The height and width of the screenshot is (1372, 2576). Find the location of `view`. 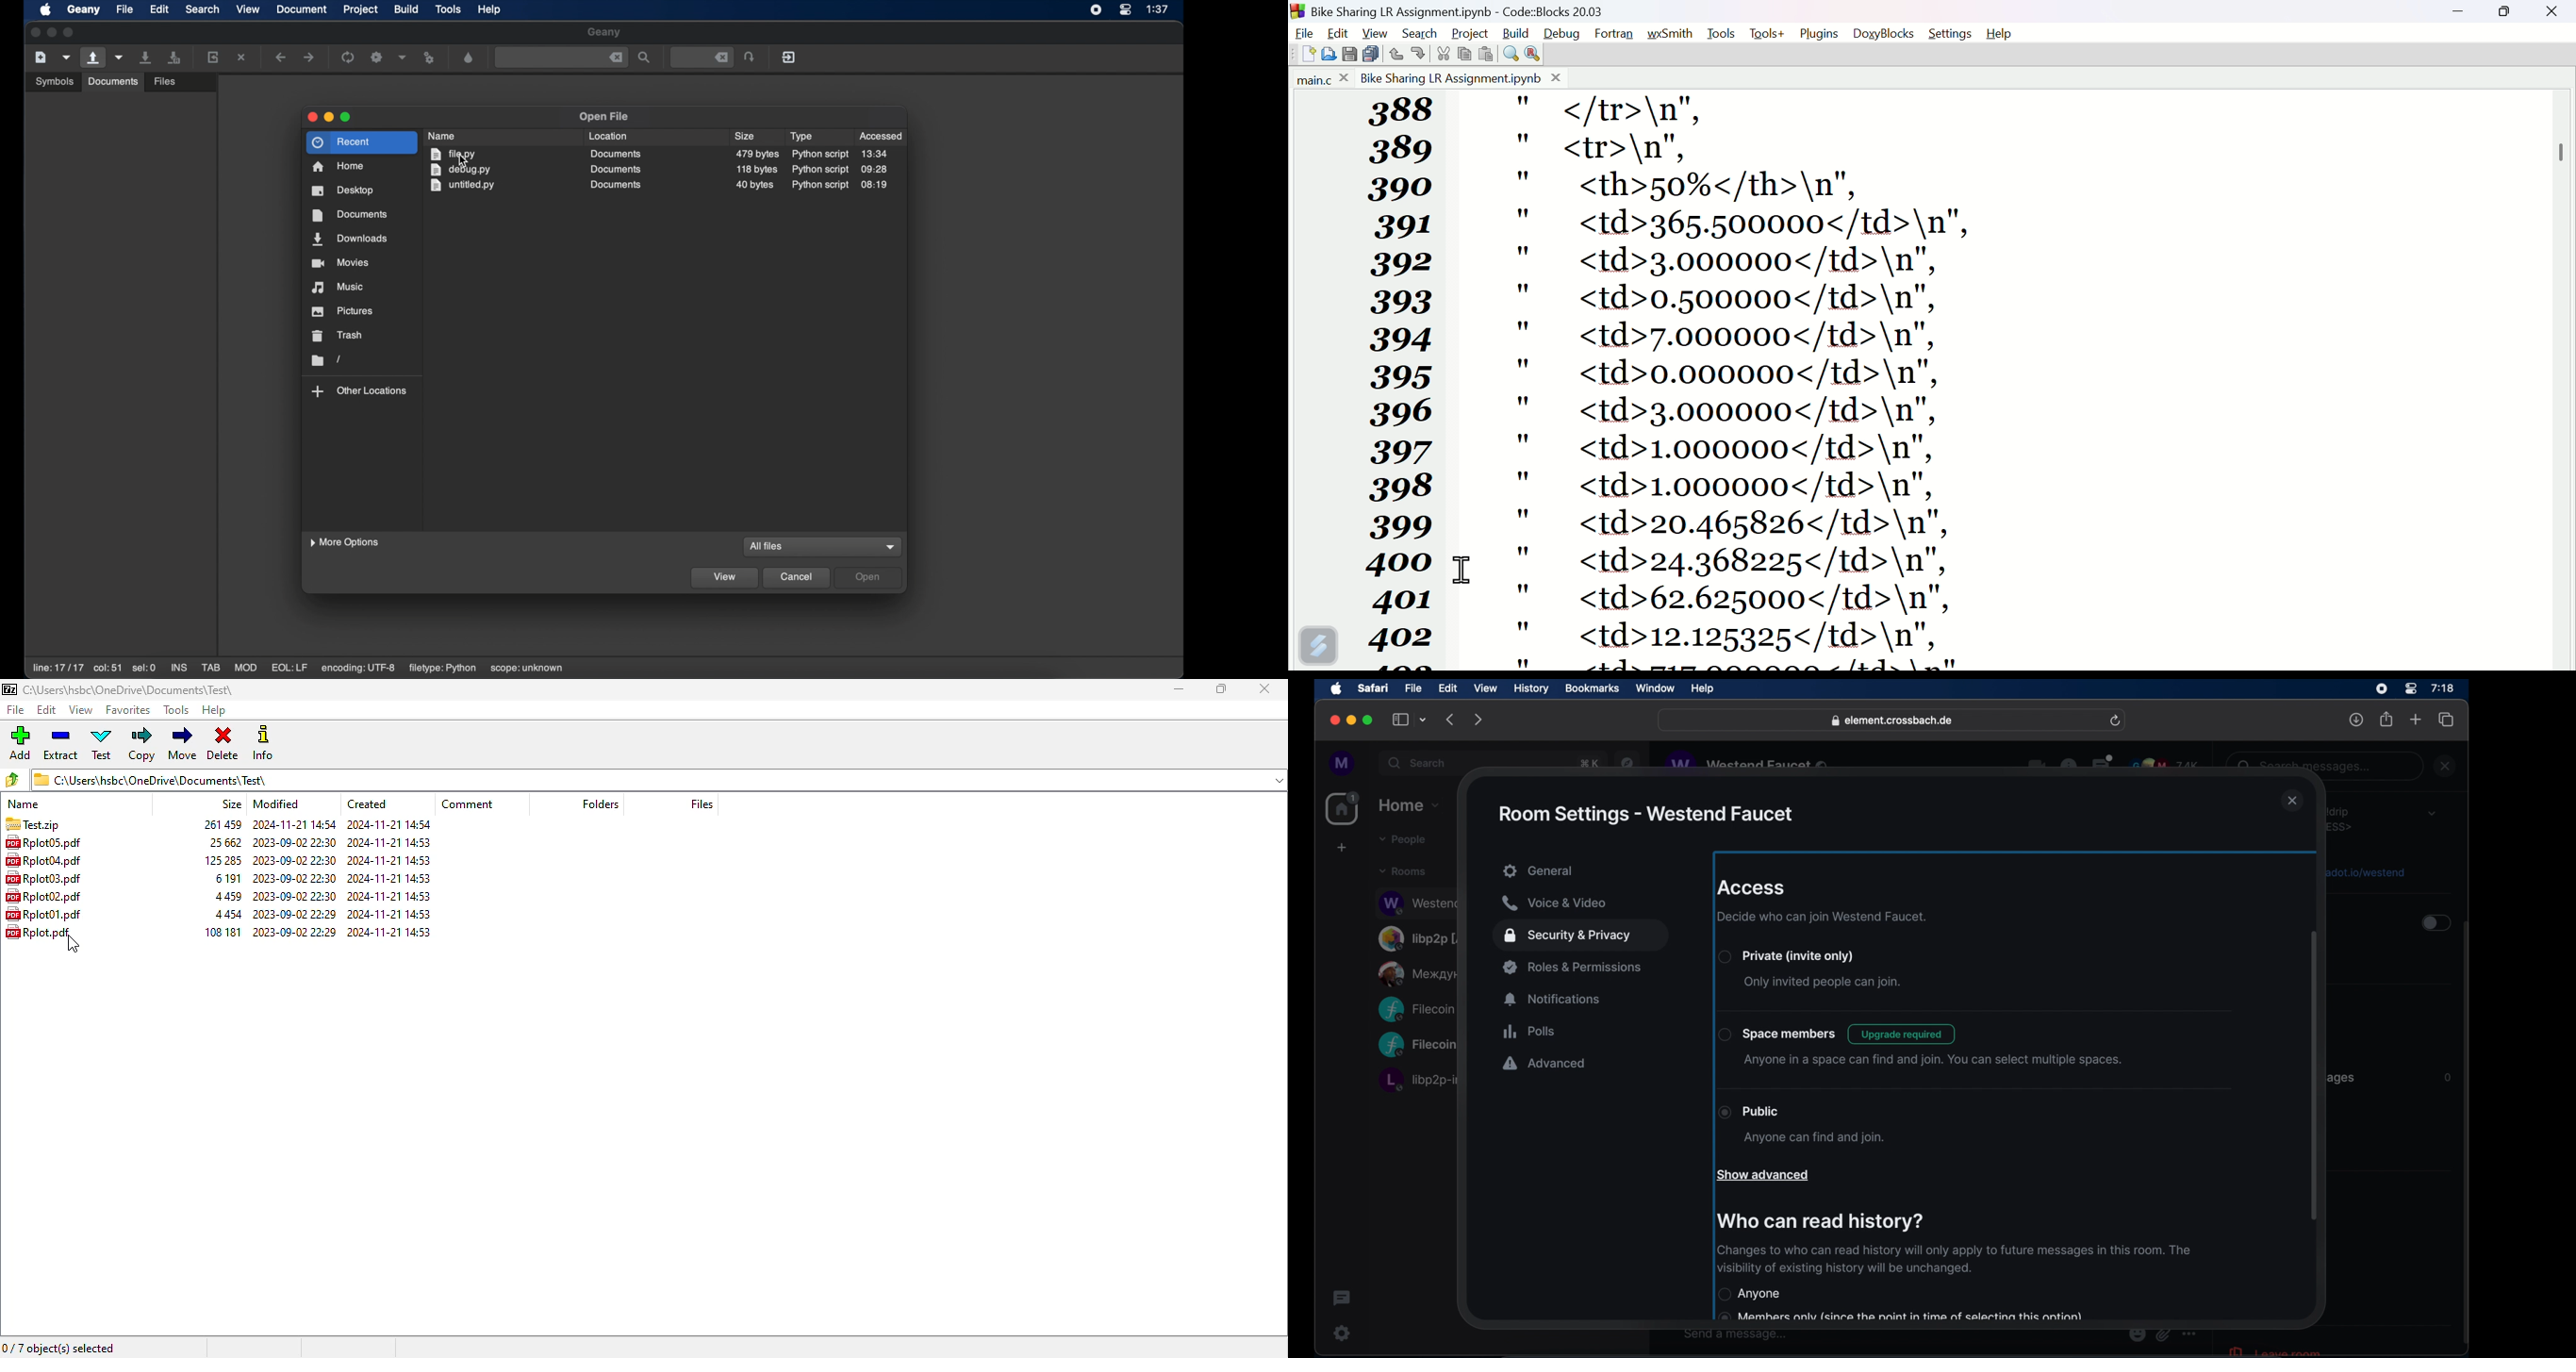

view is located at coordinates (248, 8).